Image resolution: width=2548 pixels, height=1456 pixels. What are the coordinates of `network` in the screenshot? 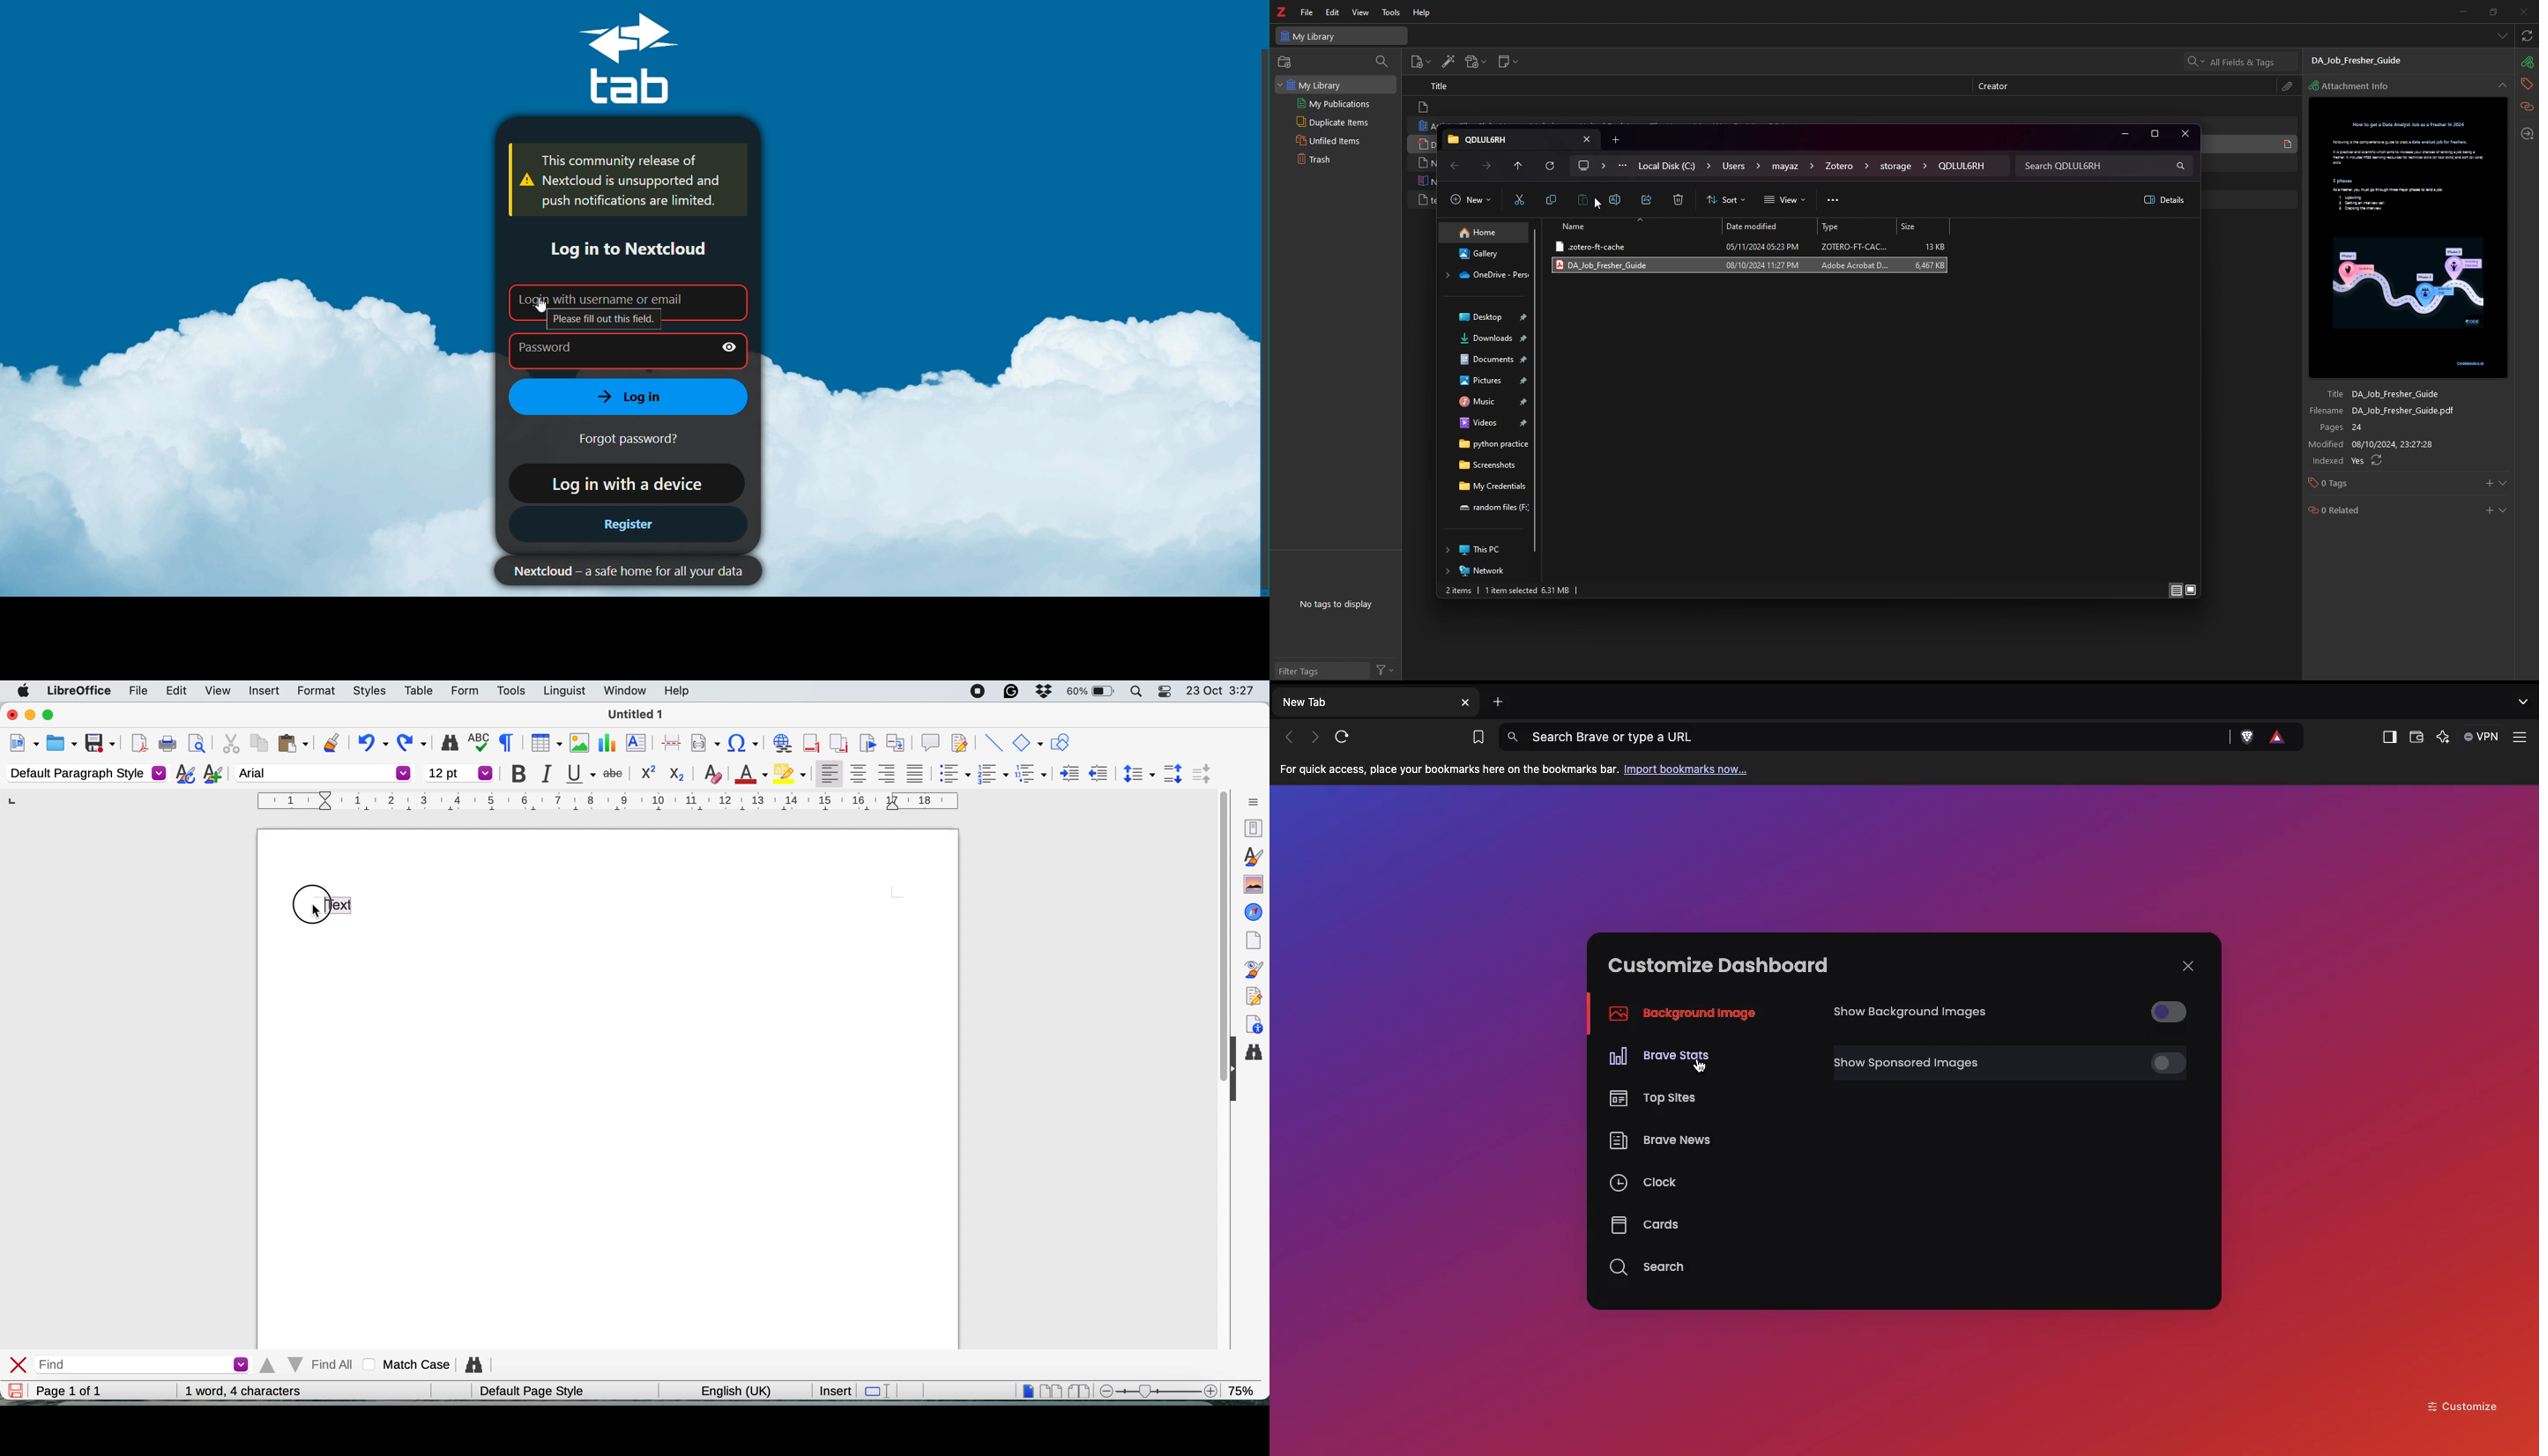 It's located at (1484, 571).